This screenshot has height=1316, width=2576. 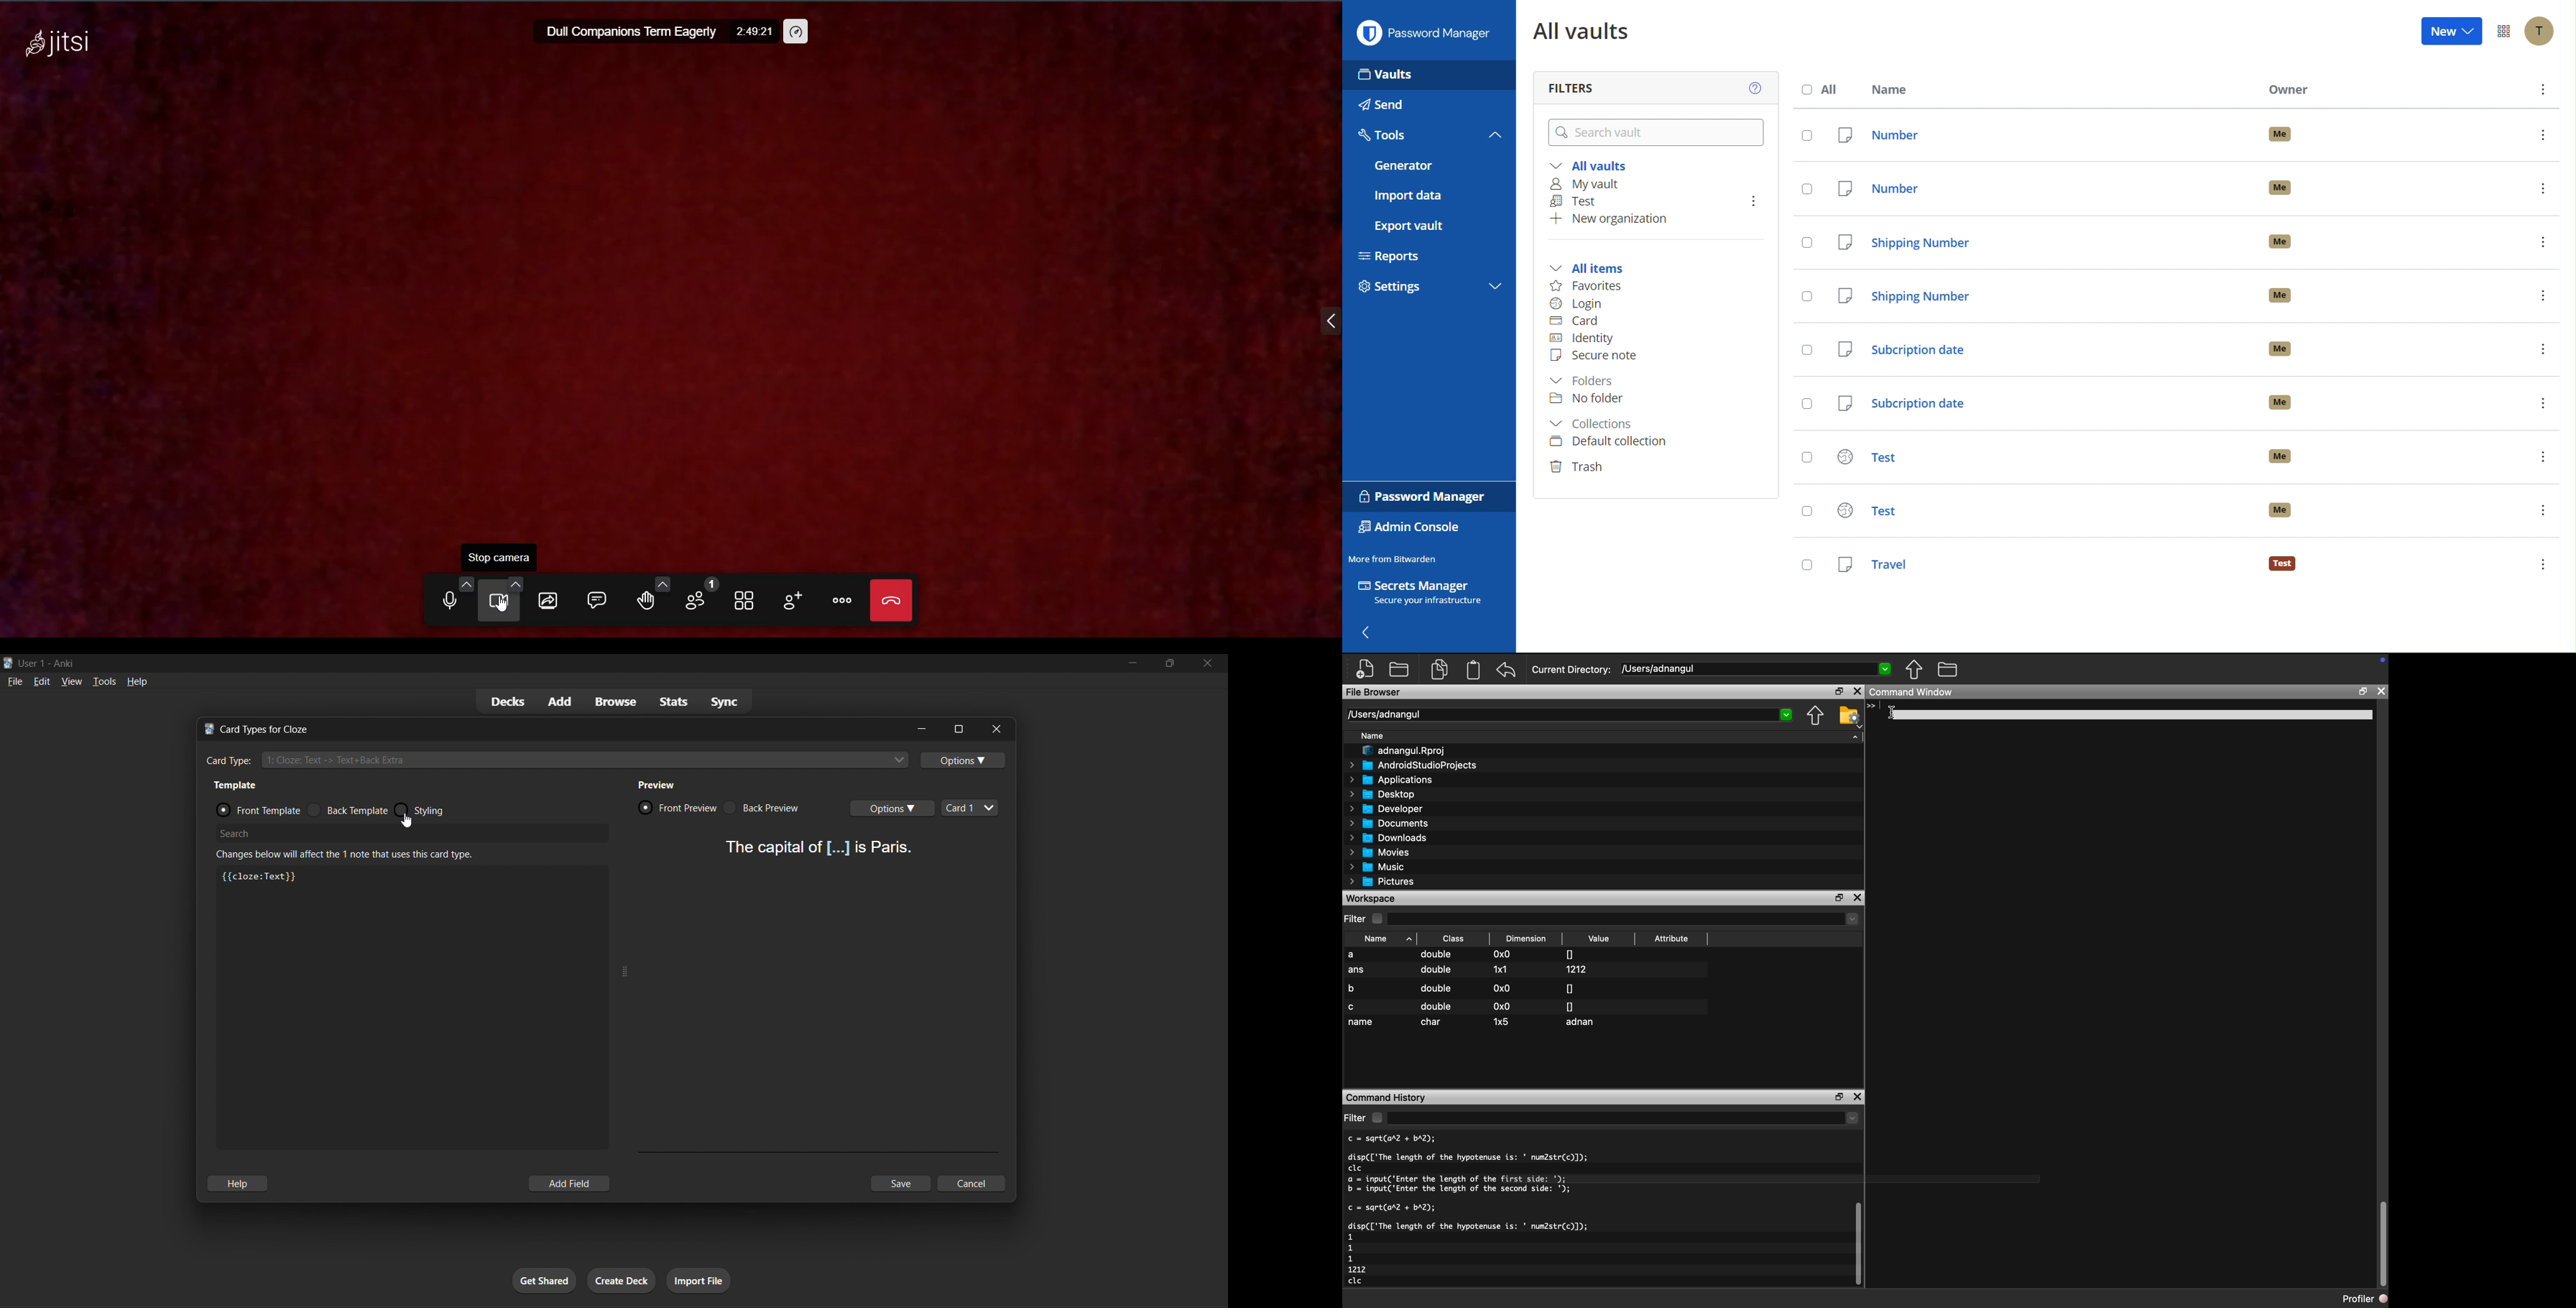 I want to click on preview, so click(x=661, y=788).